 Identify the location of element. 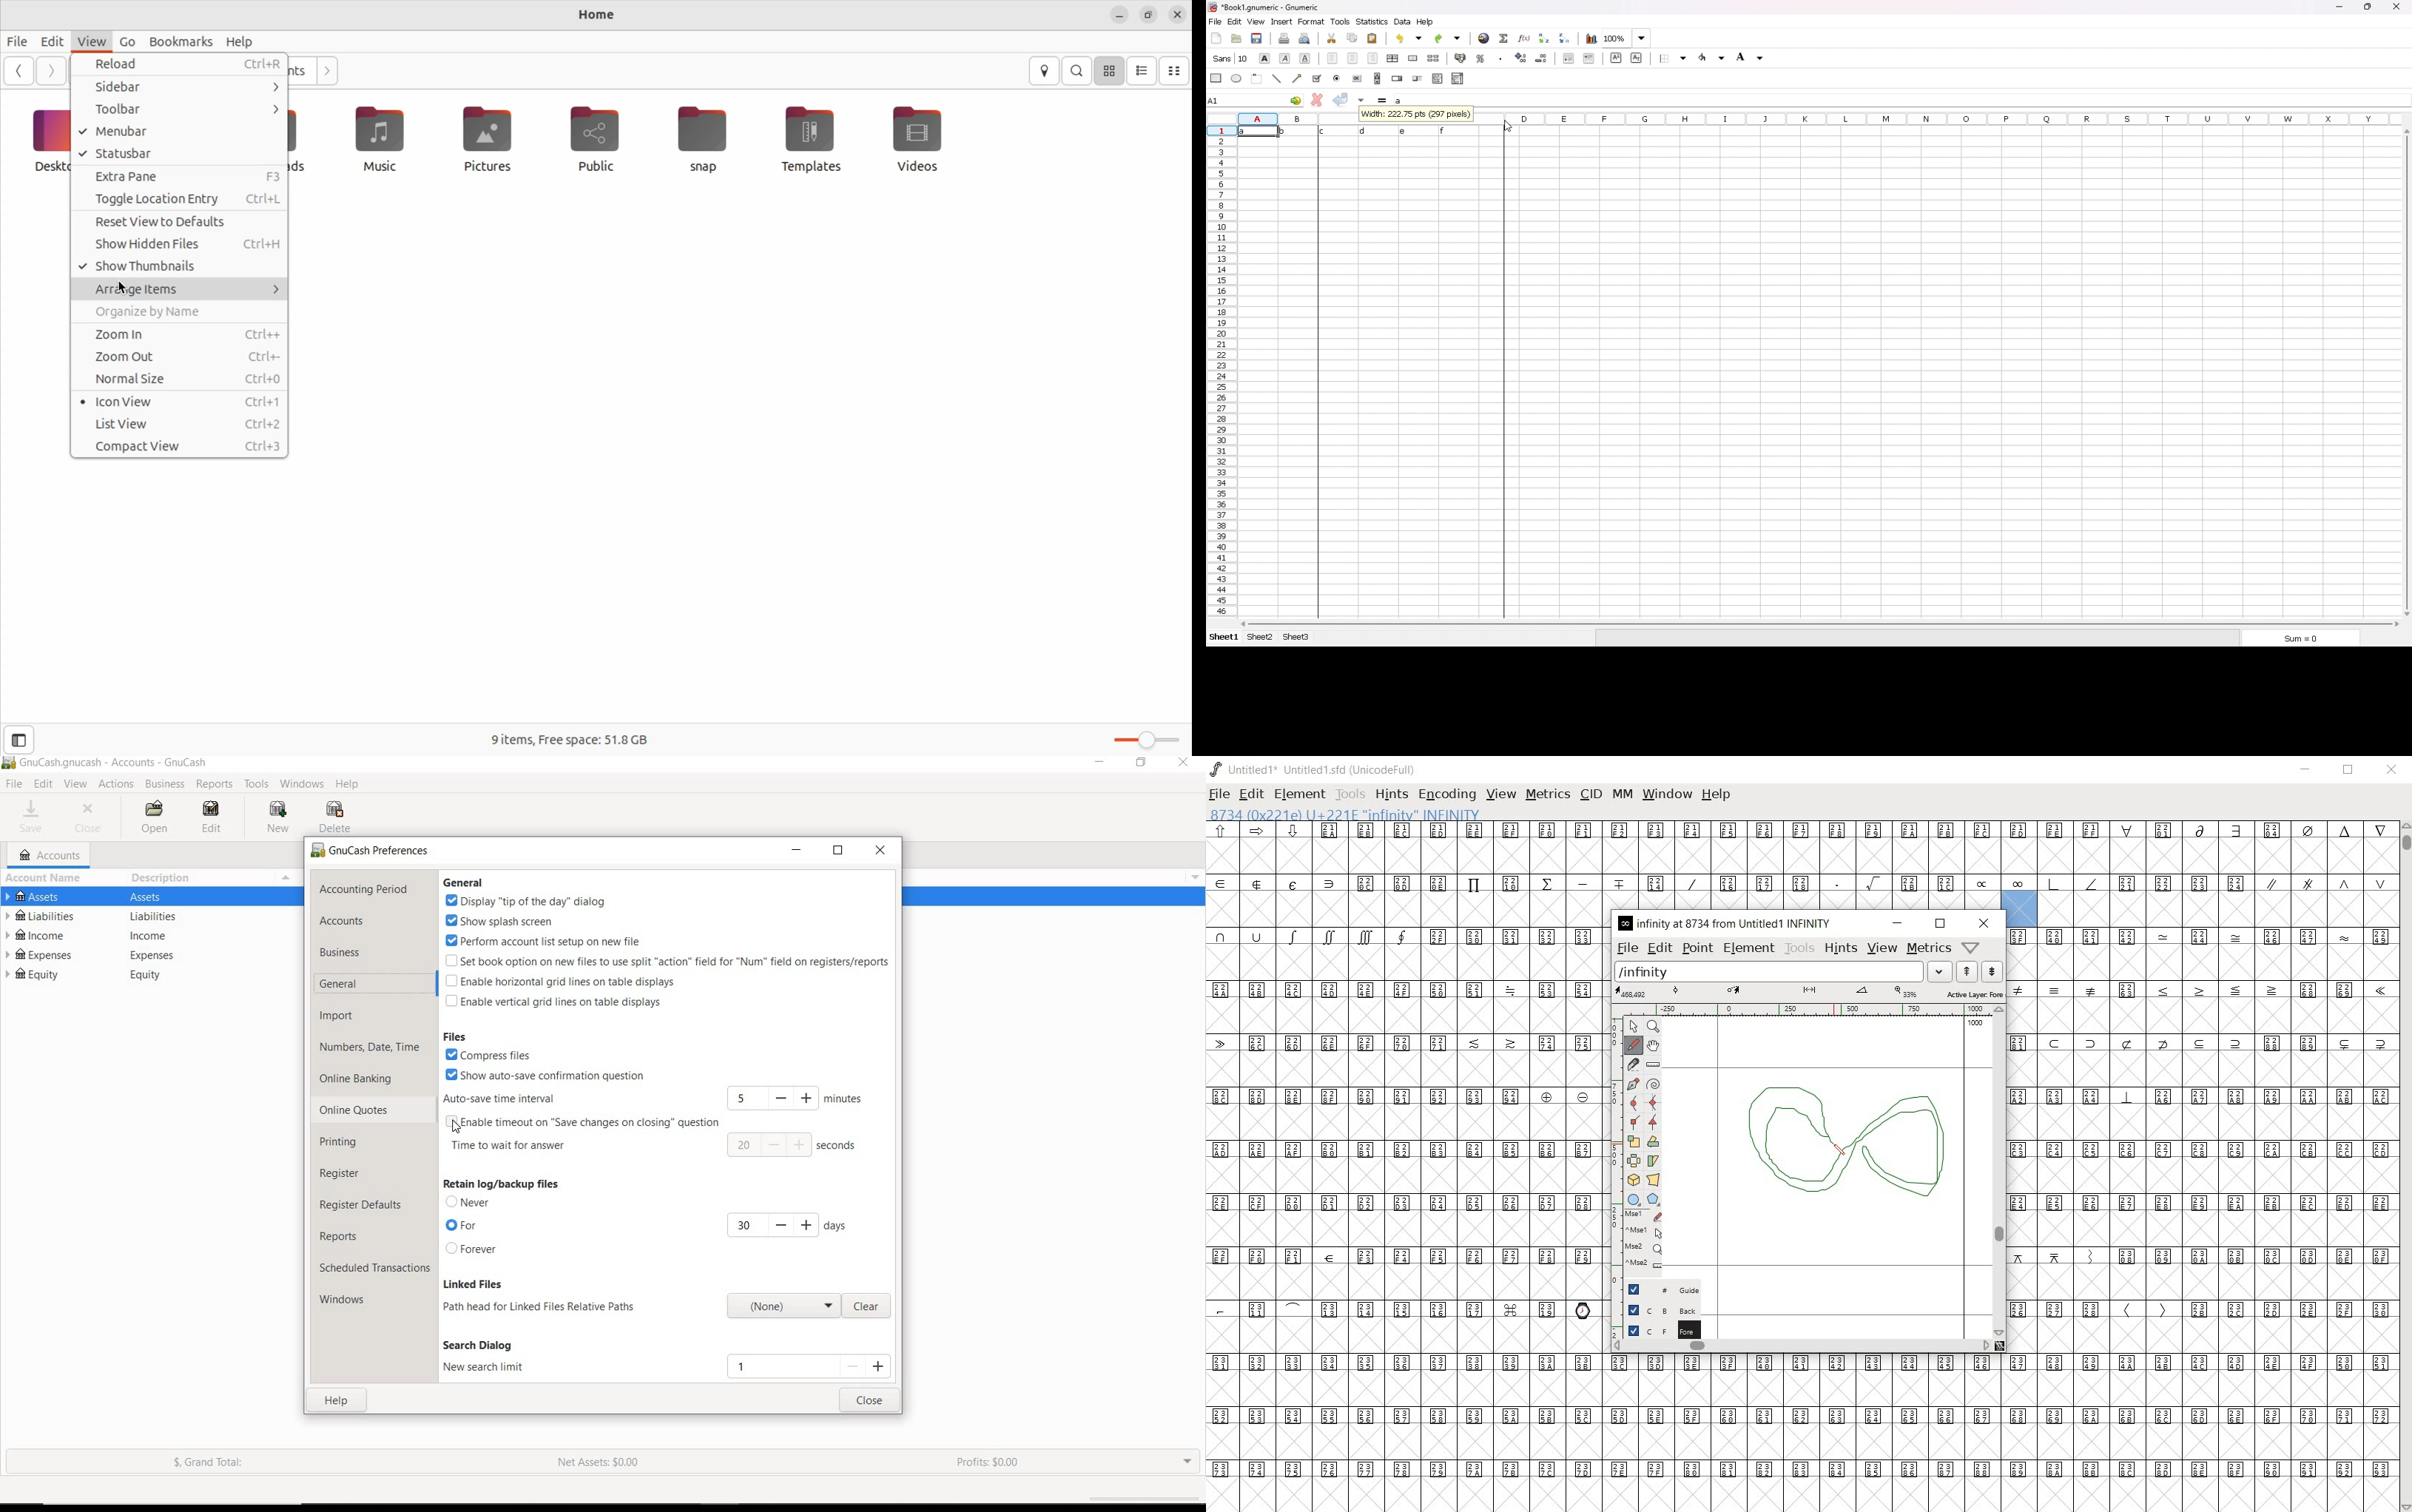
(1749, 949).